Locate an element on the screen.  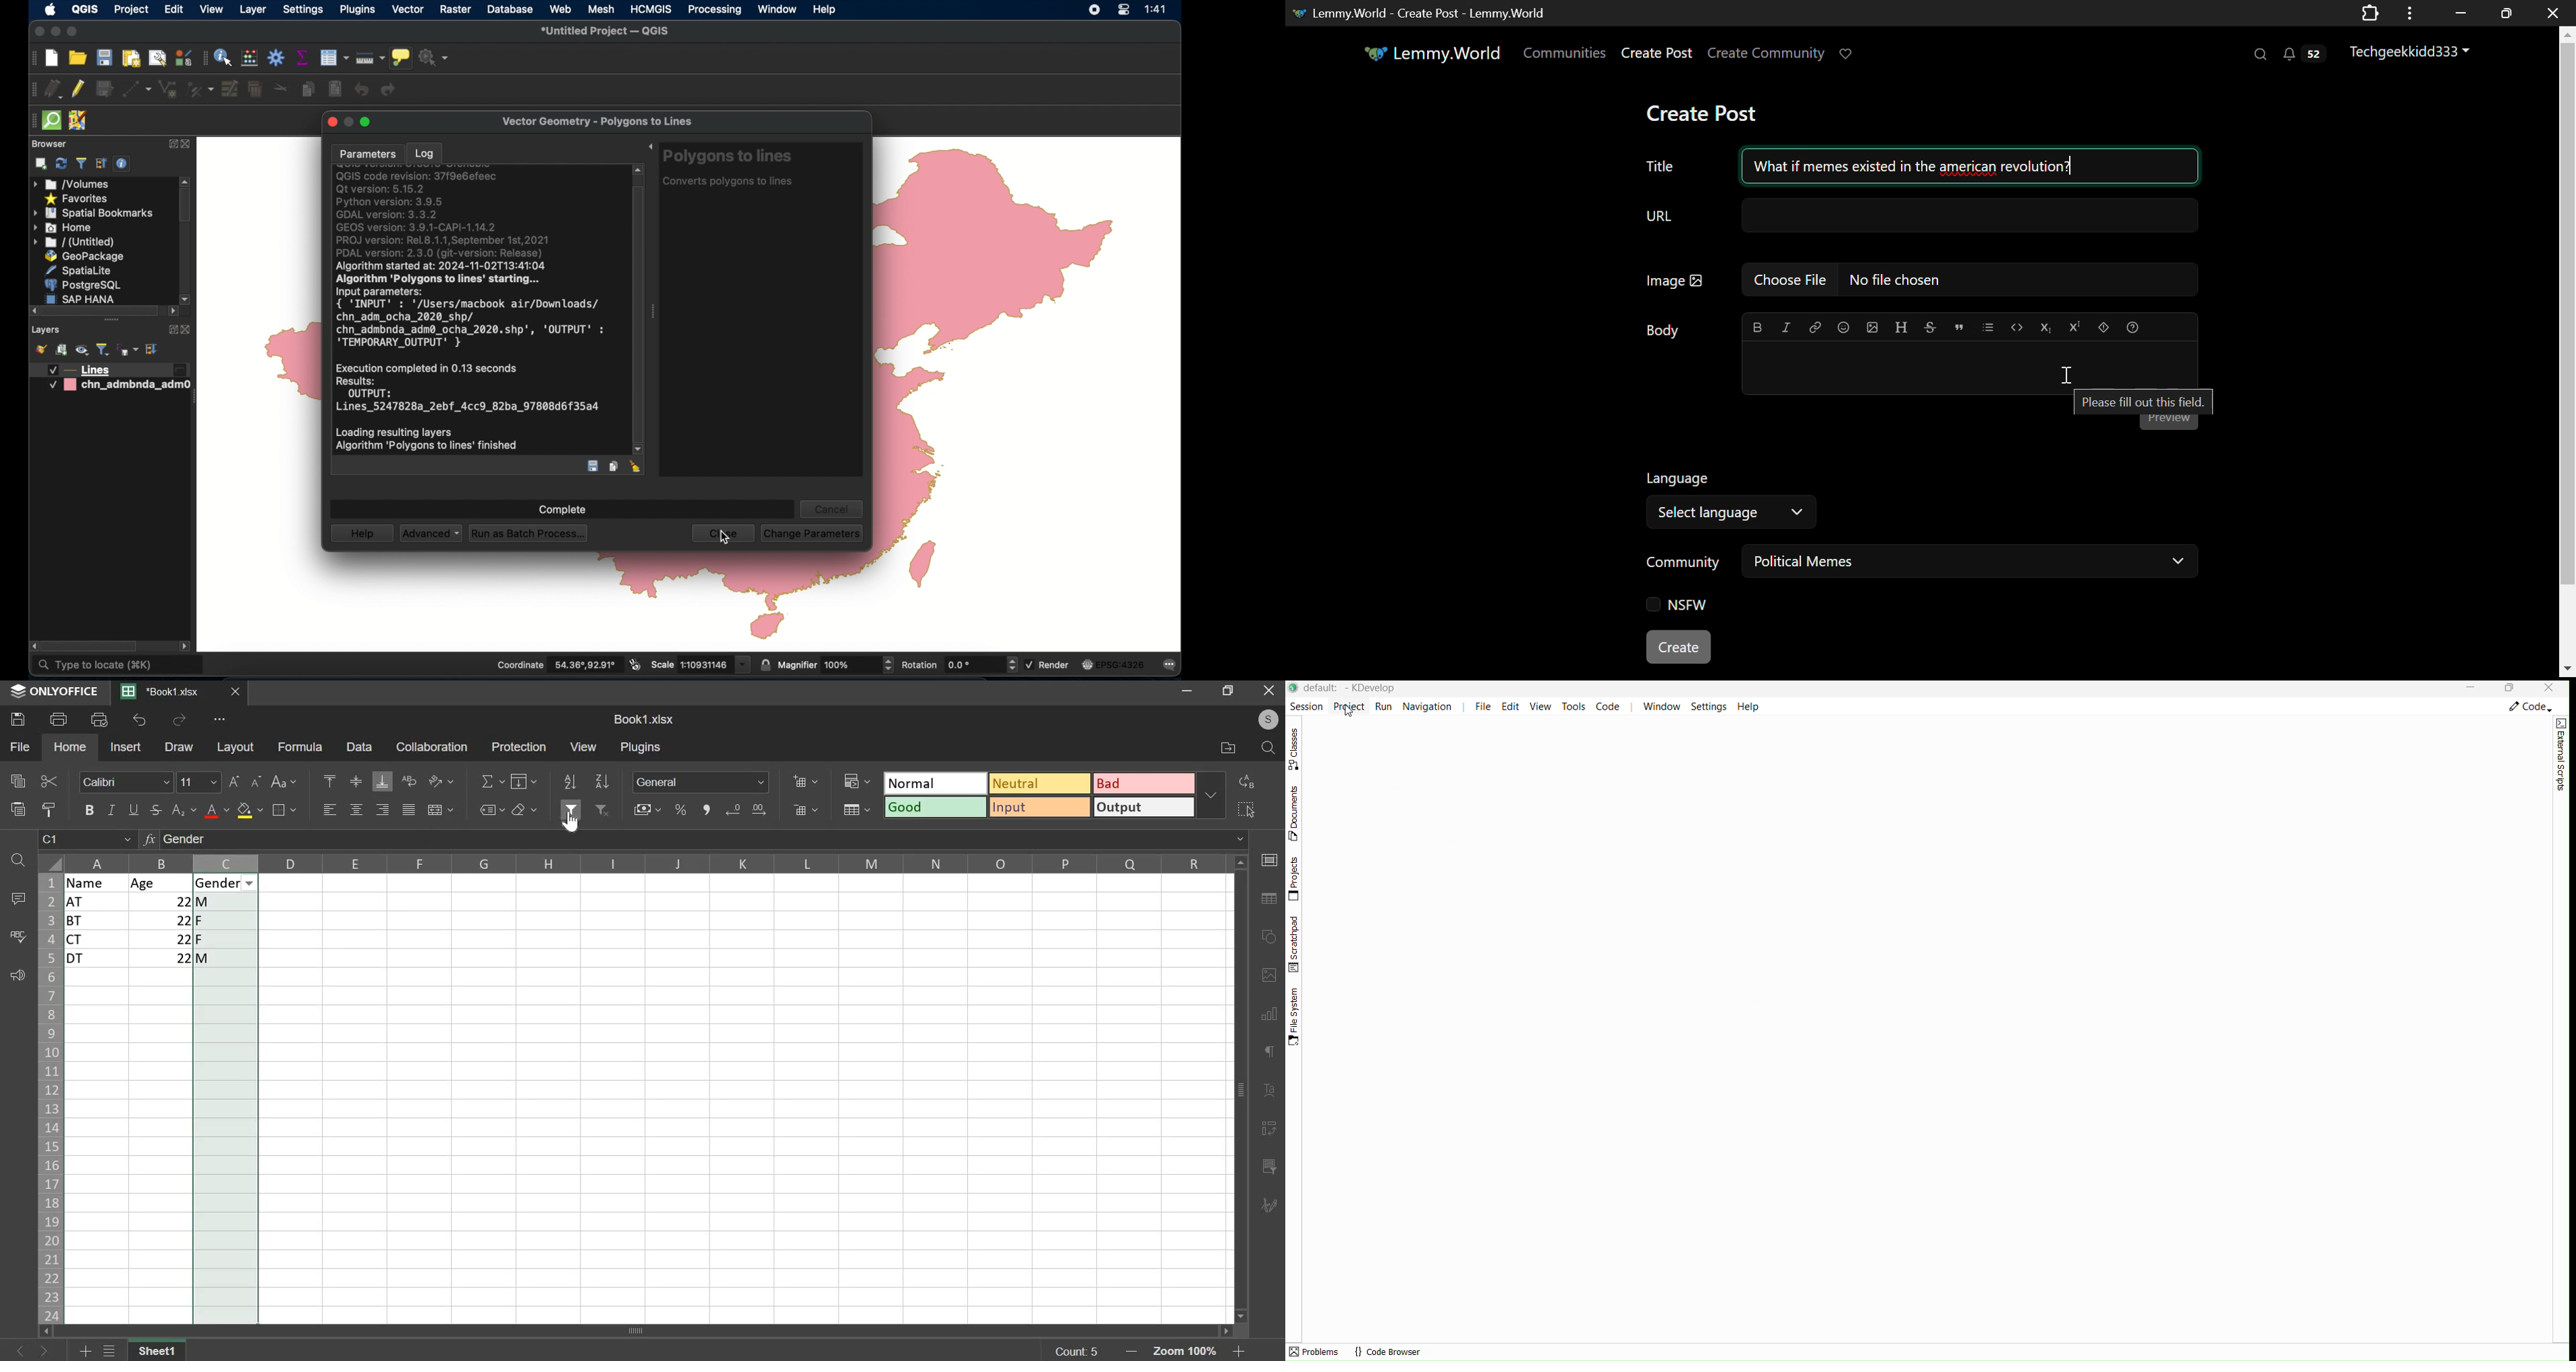
scroll box is located at coordinates (185, 207).